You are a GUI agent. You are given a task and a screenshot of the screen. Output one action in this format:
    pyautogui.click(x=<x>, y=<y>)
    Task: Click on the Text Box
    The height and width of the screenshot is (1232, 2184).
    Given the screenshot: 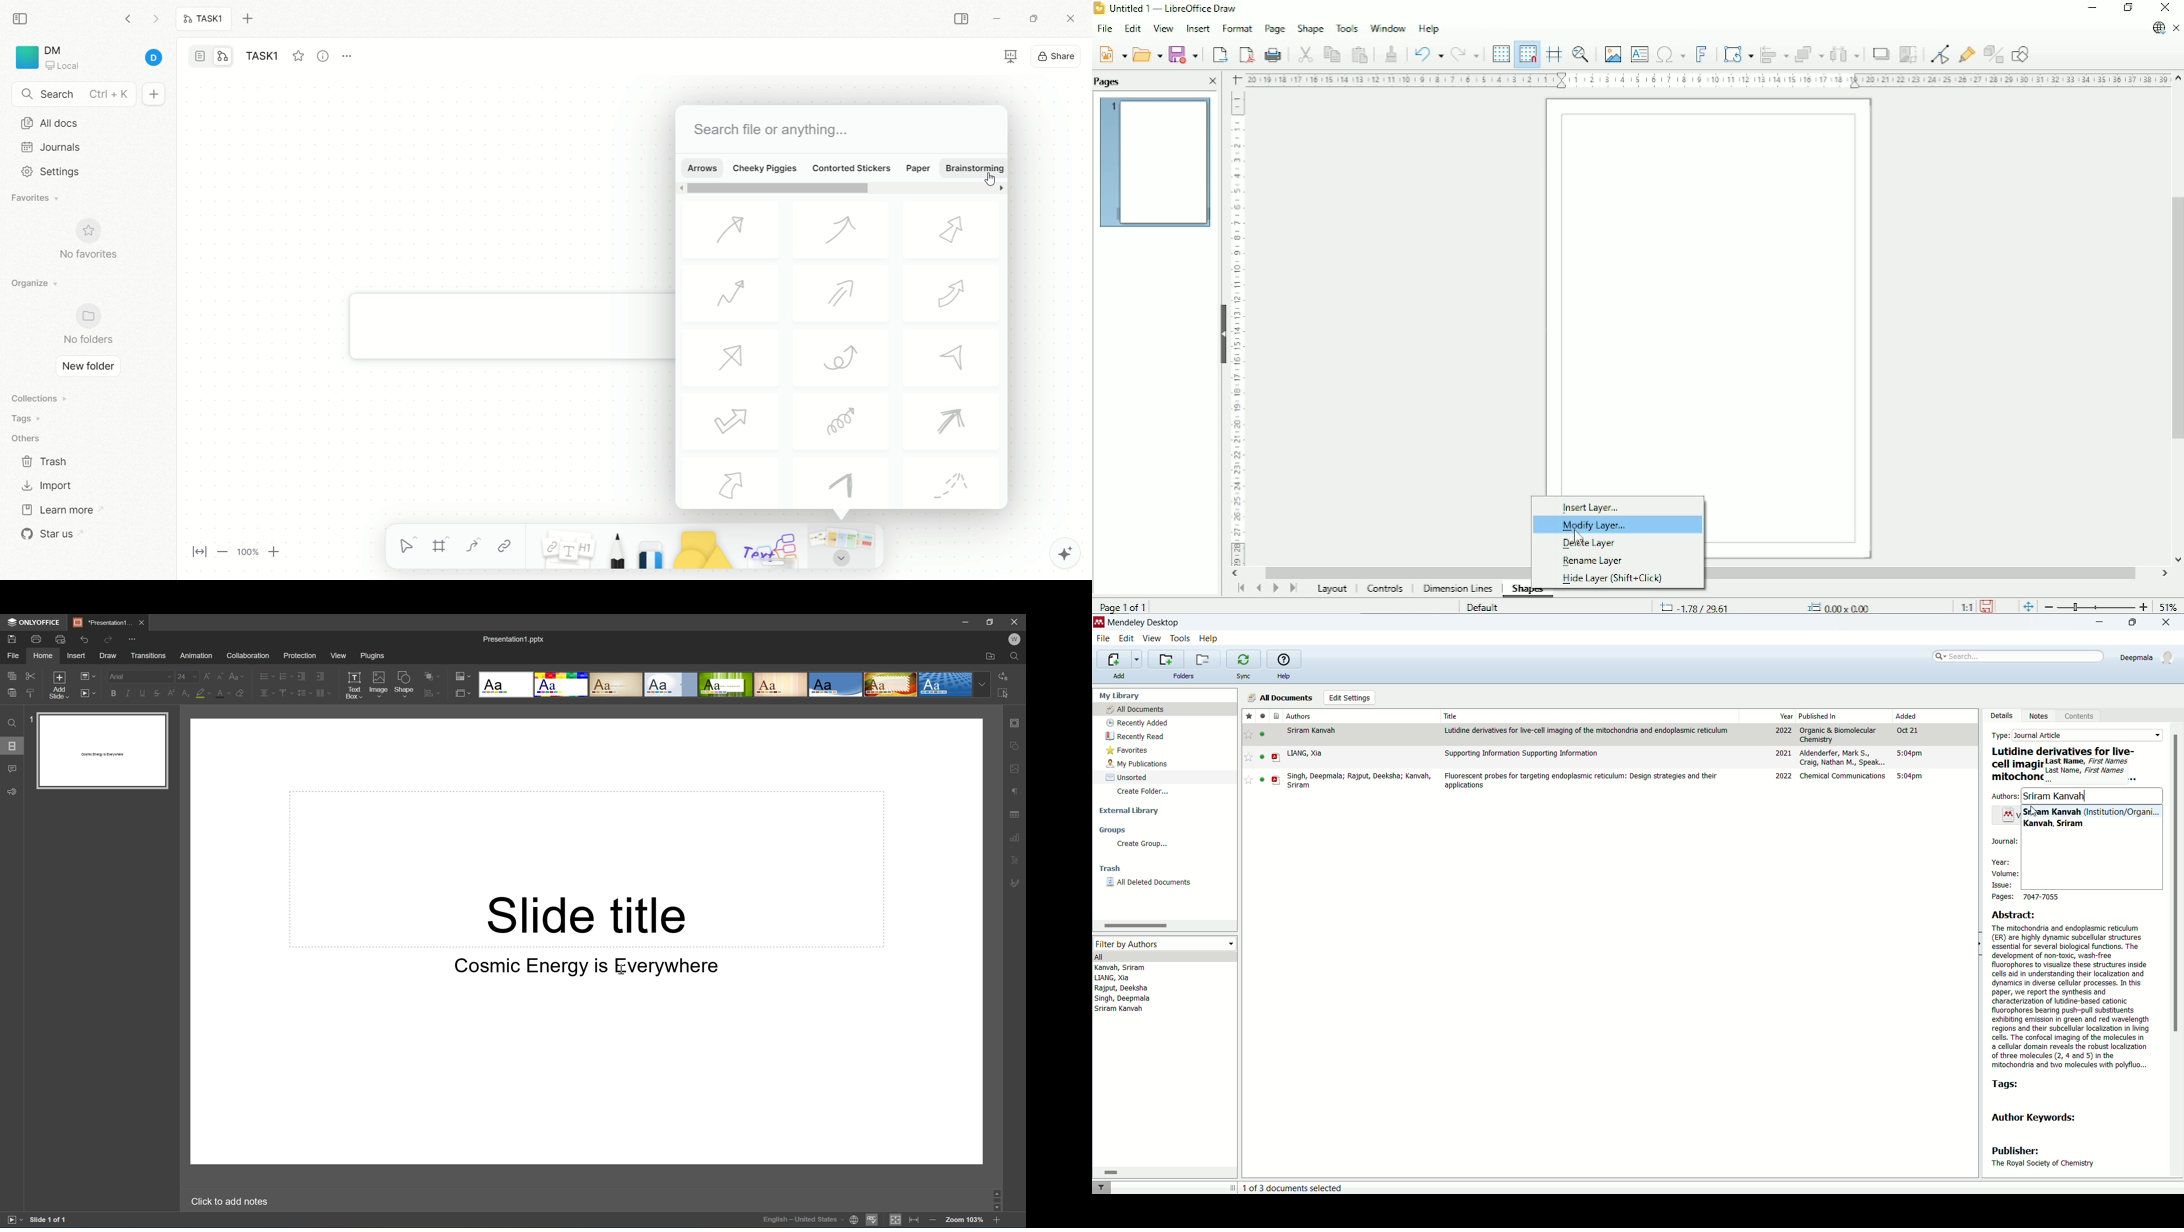 What is the action you would take?
    pyautogui.click(x=355, y=684)
    